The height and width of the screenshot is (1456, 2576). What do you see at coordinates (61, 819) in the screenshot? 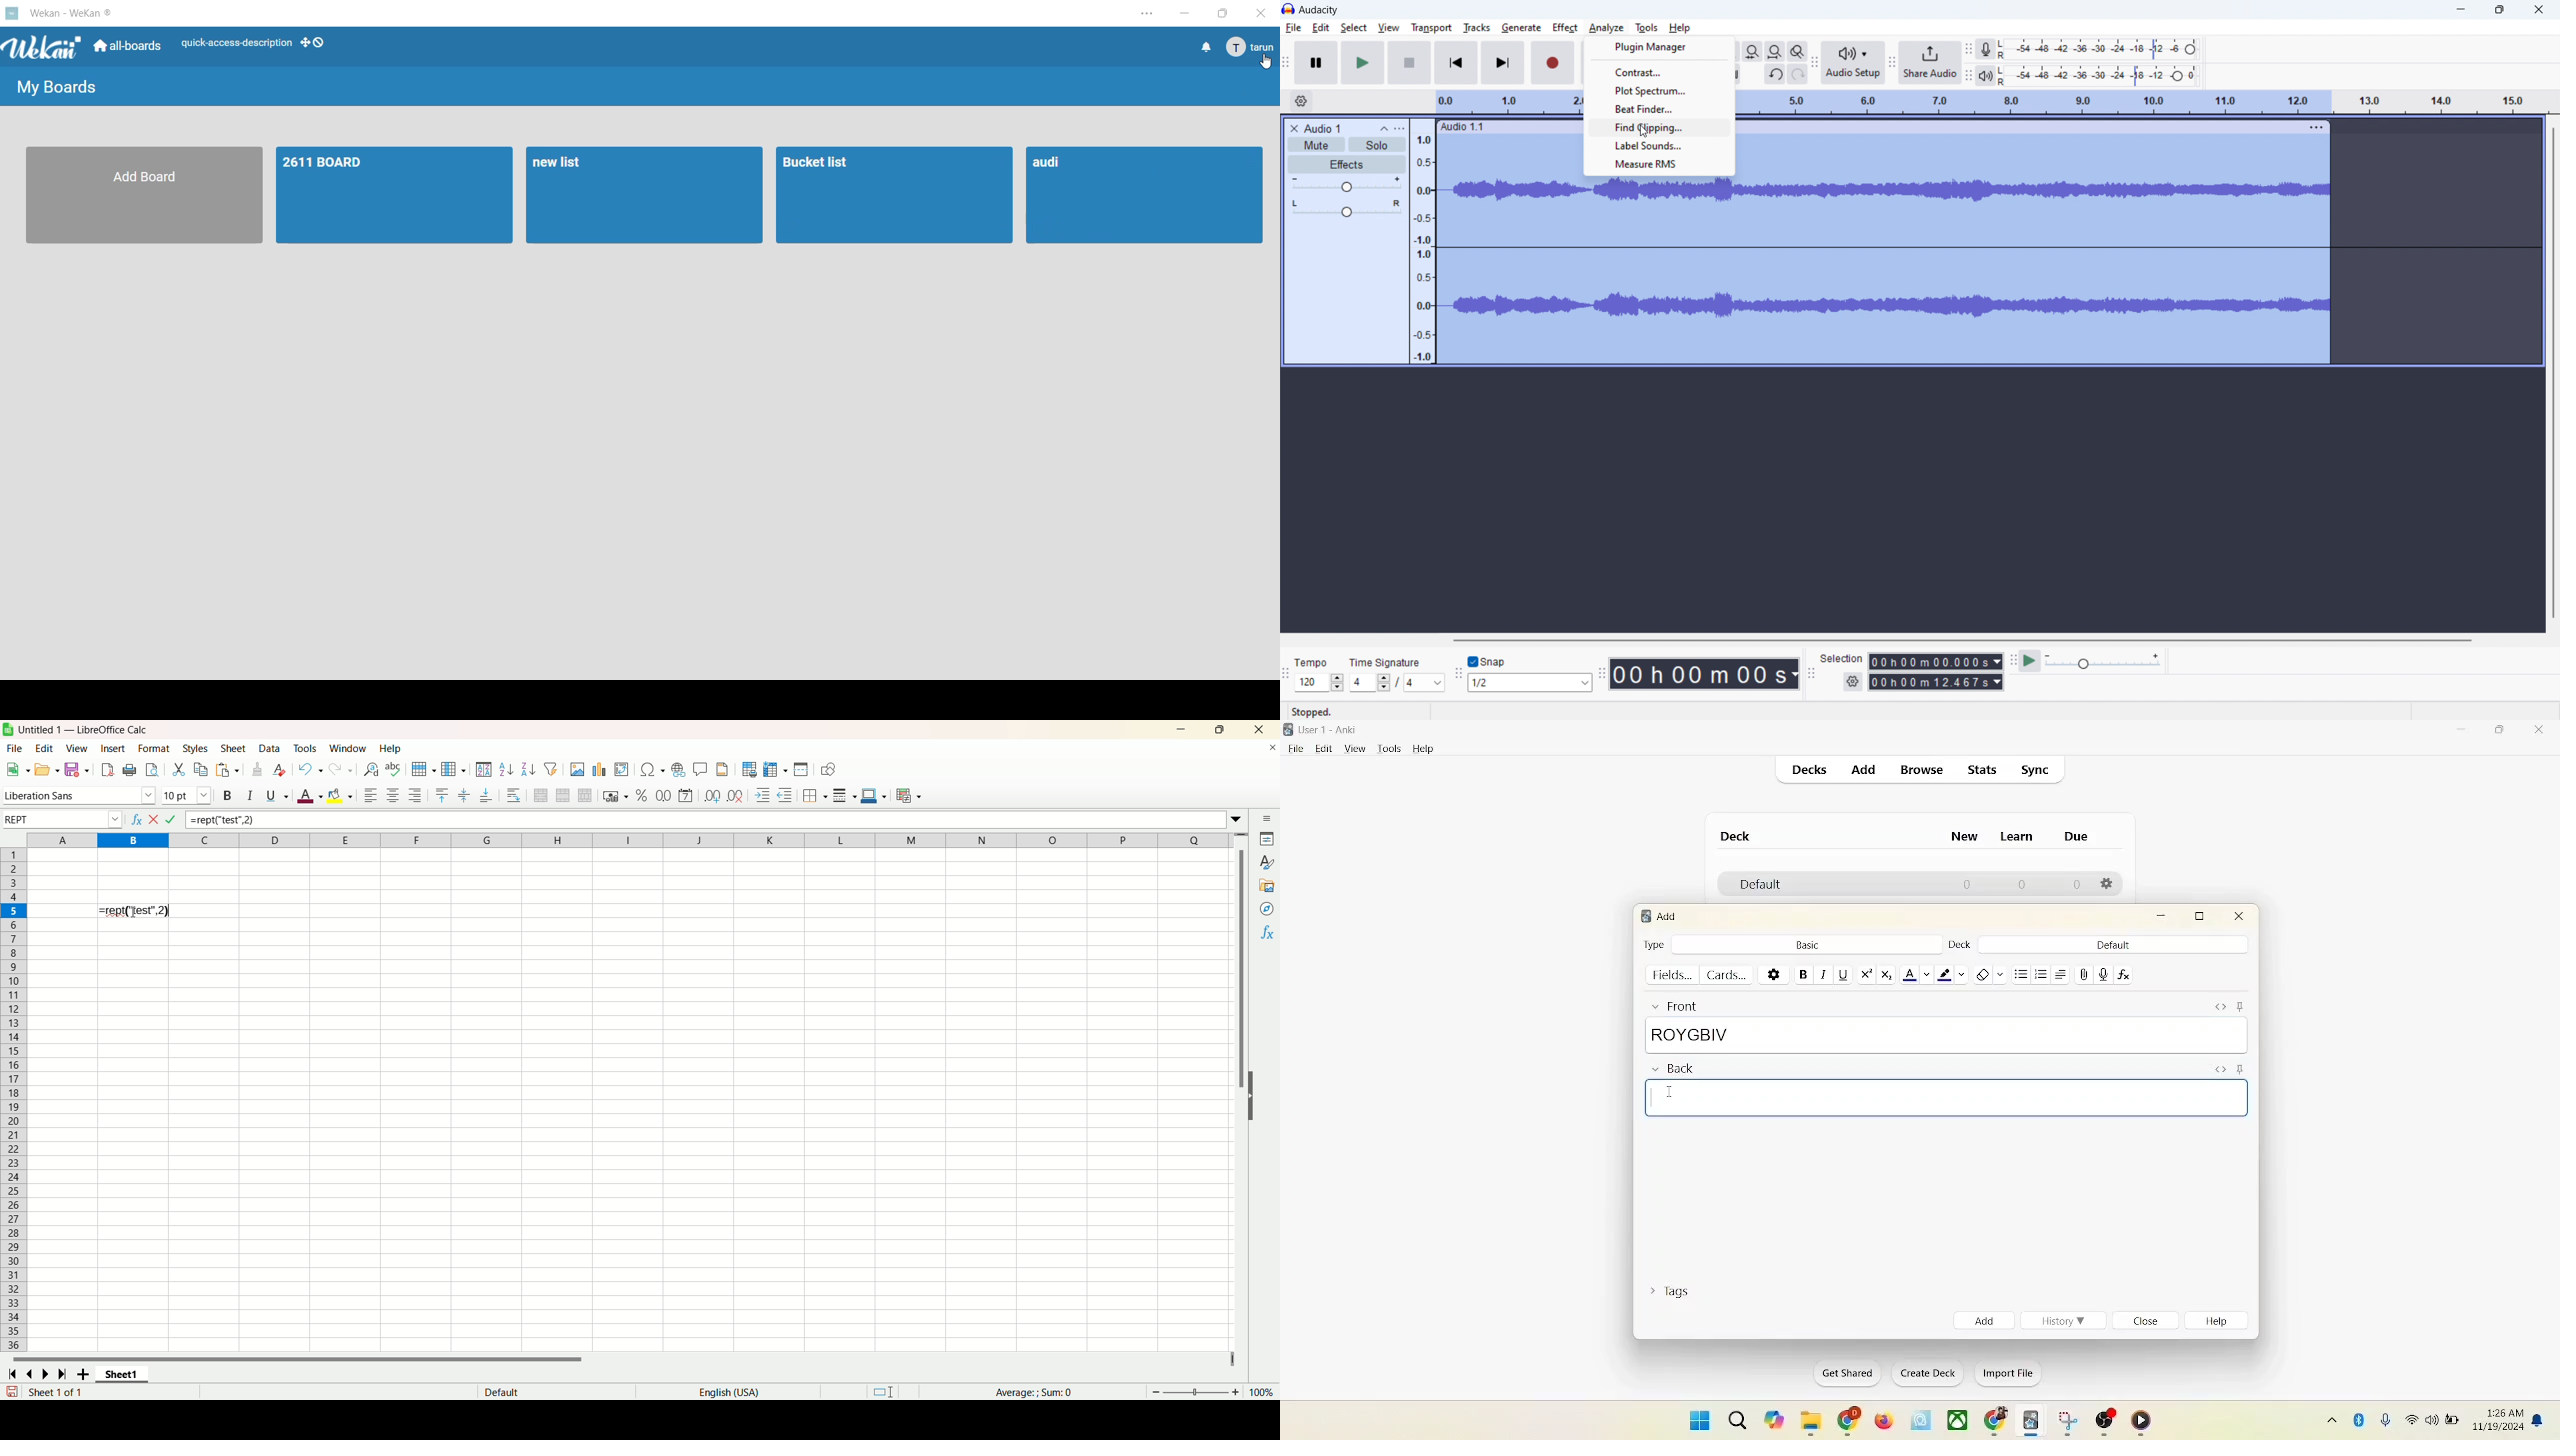
I see `REPT` at bounding box center [61, 819].